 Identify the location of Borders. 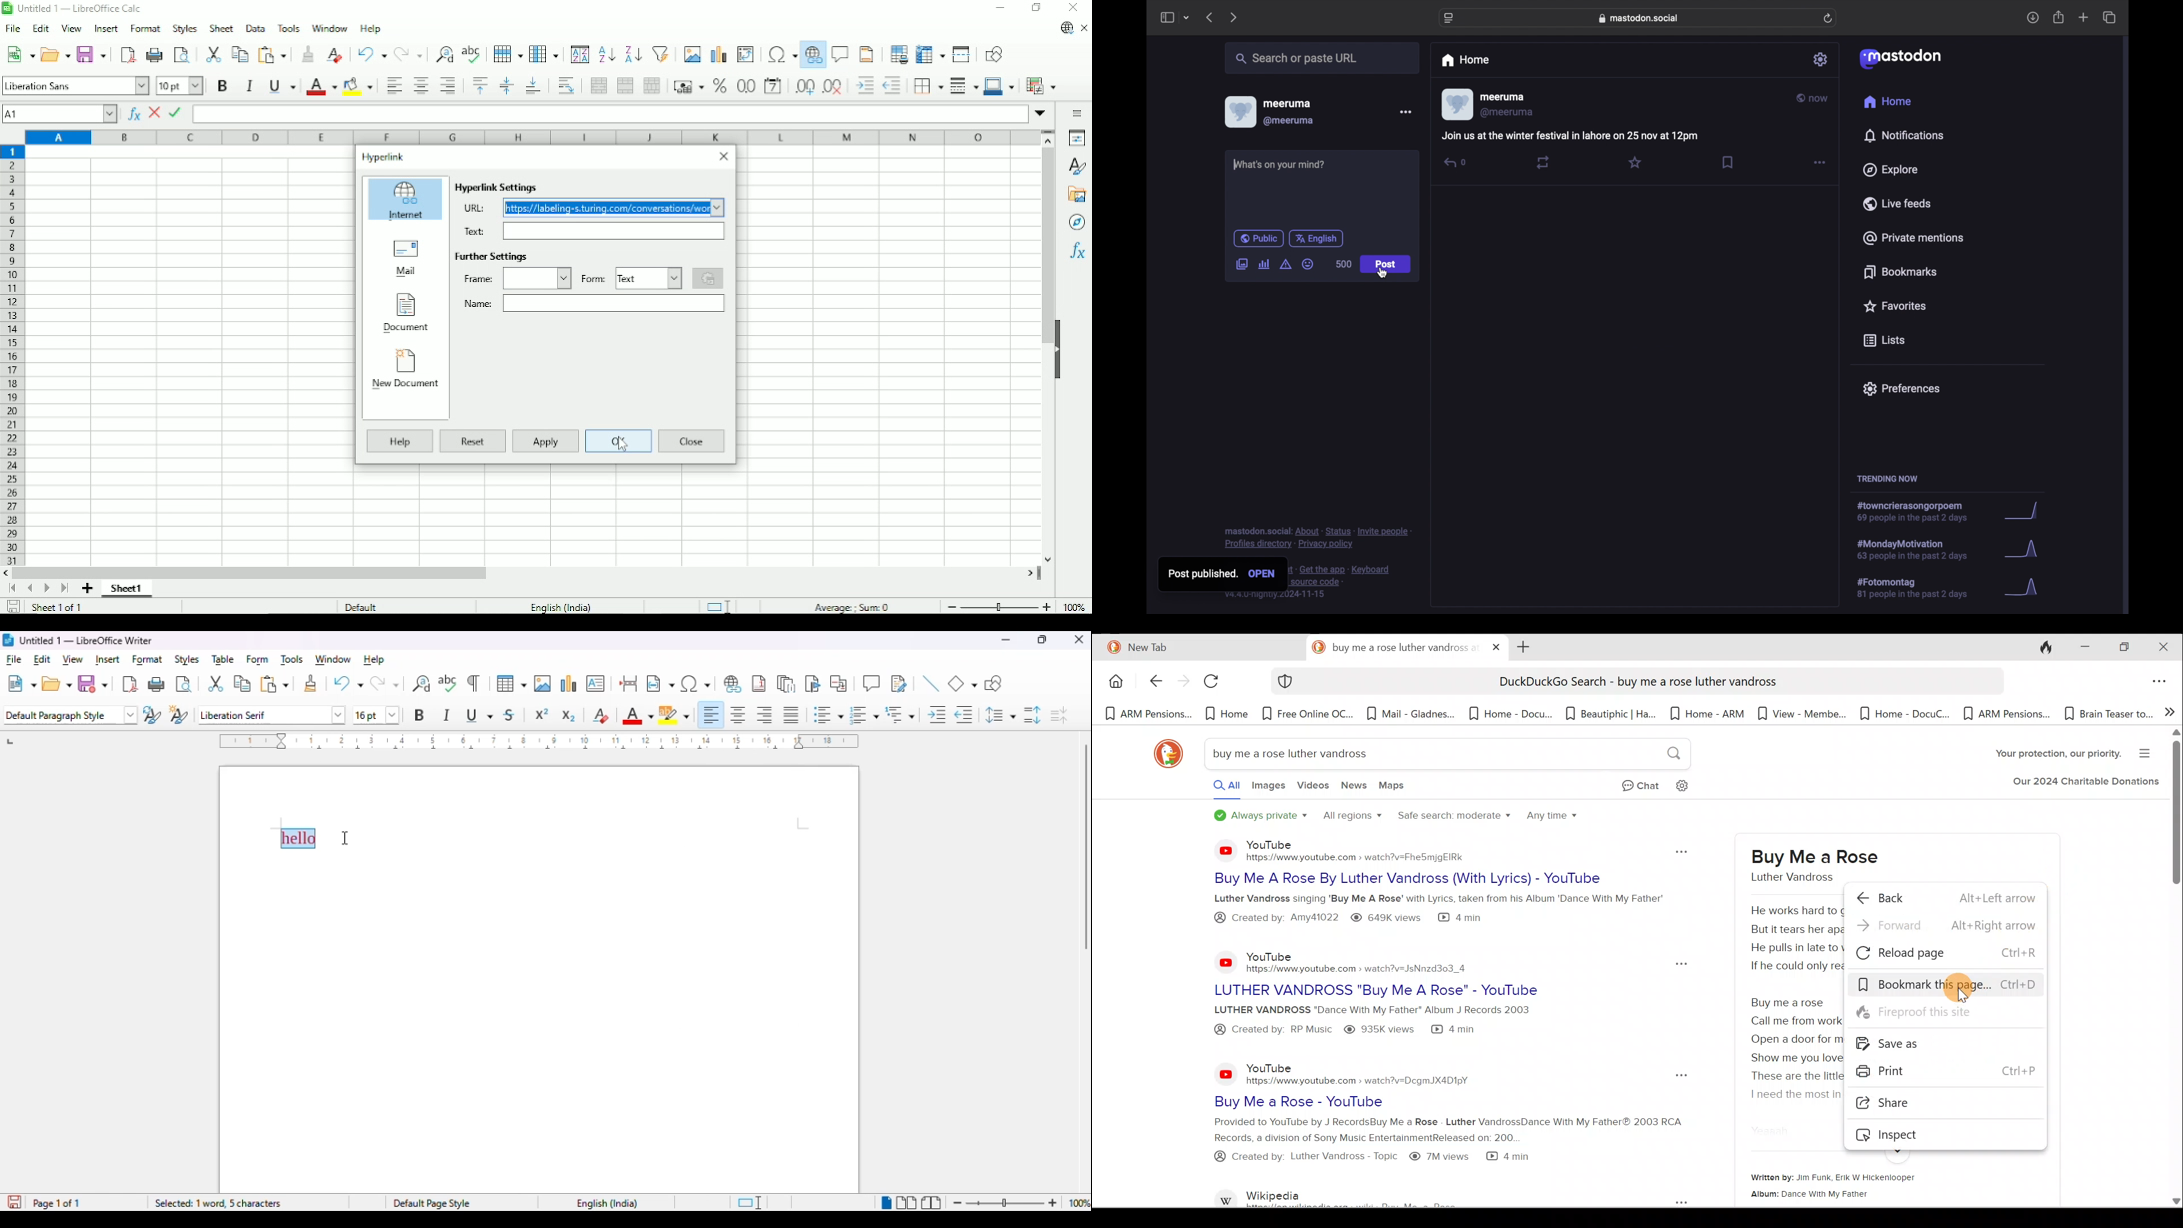
(928, 86).